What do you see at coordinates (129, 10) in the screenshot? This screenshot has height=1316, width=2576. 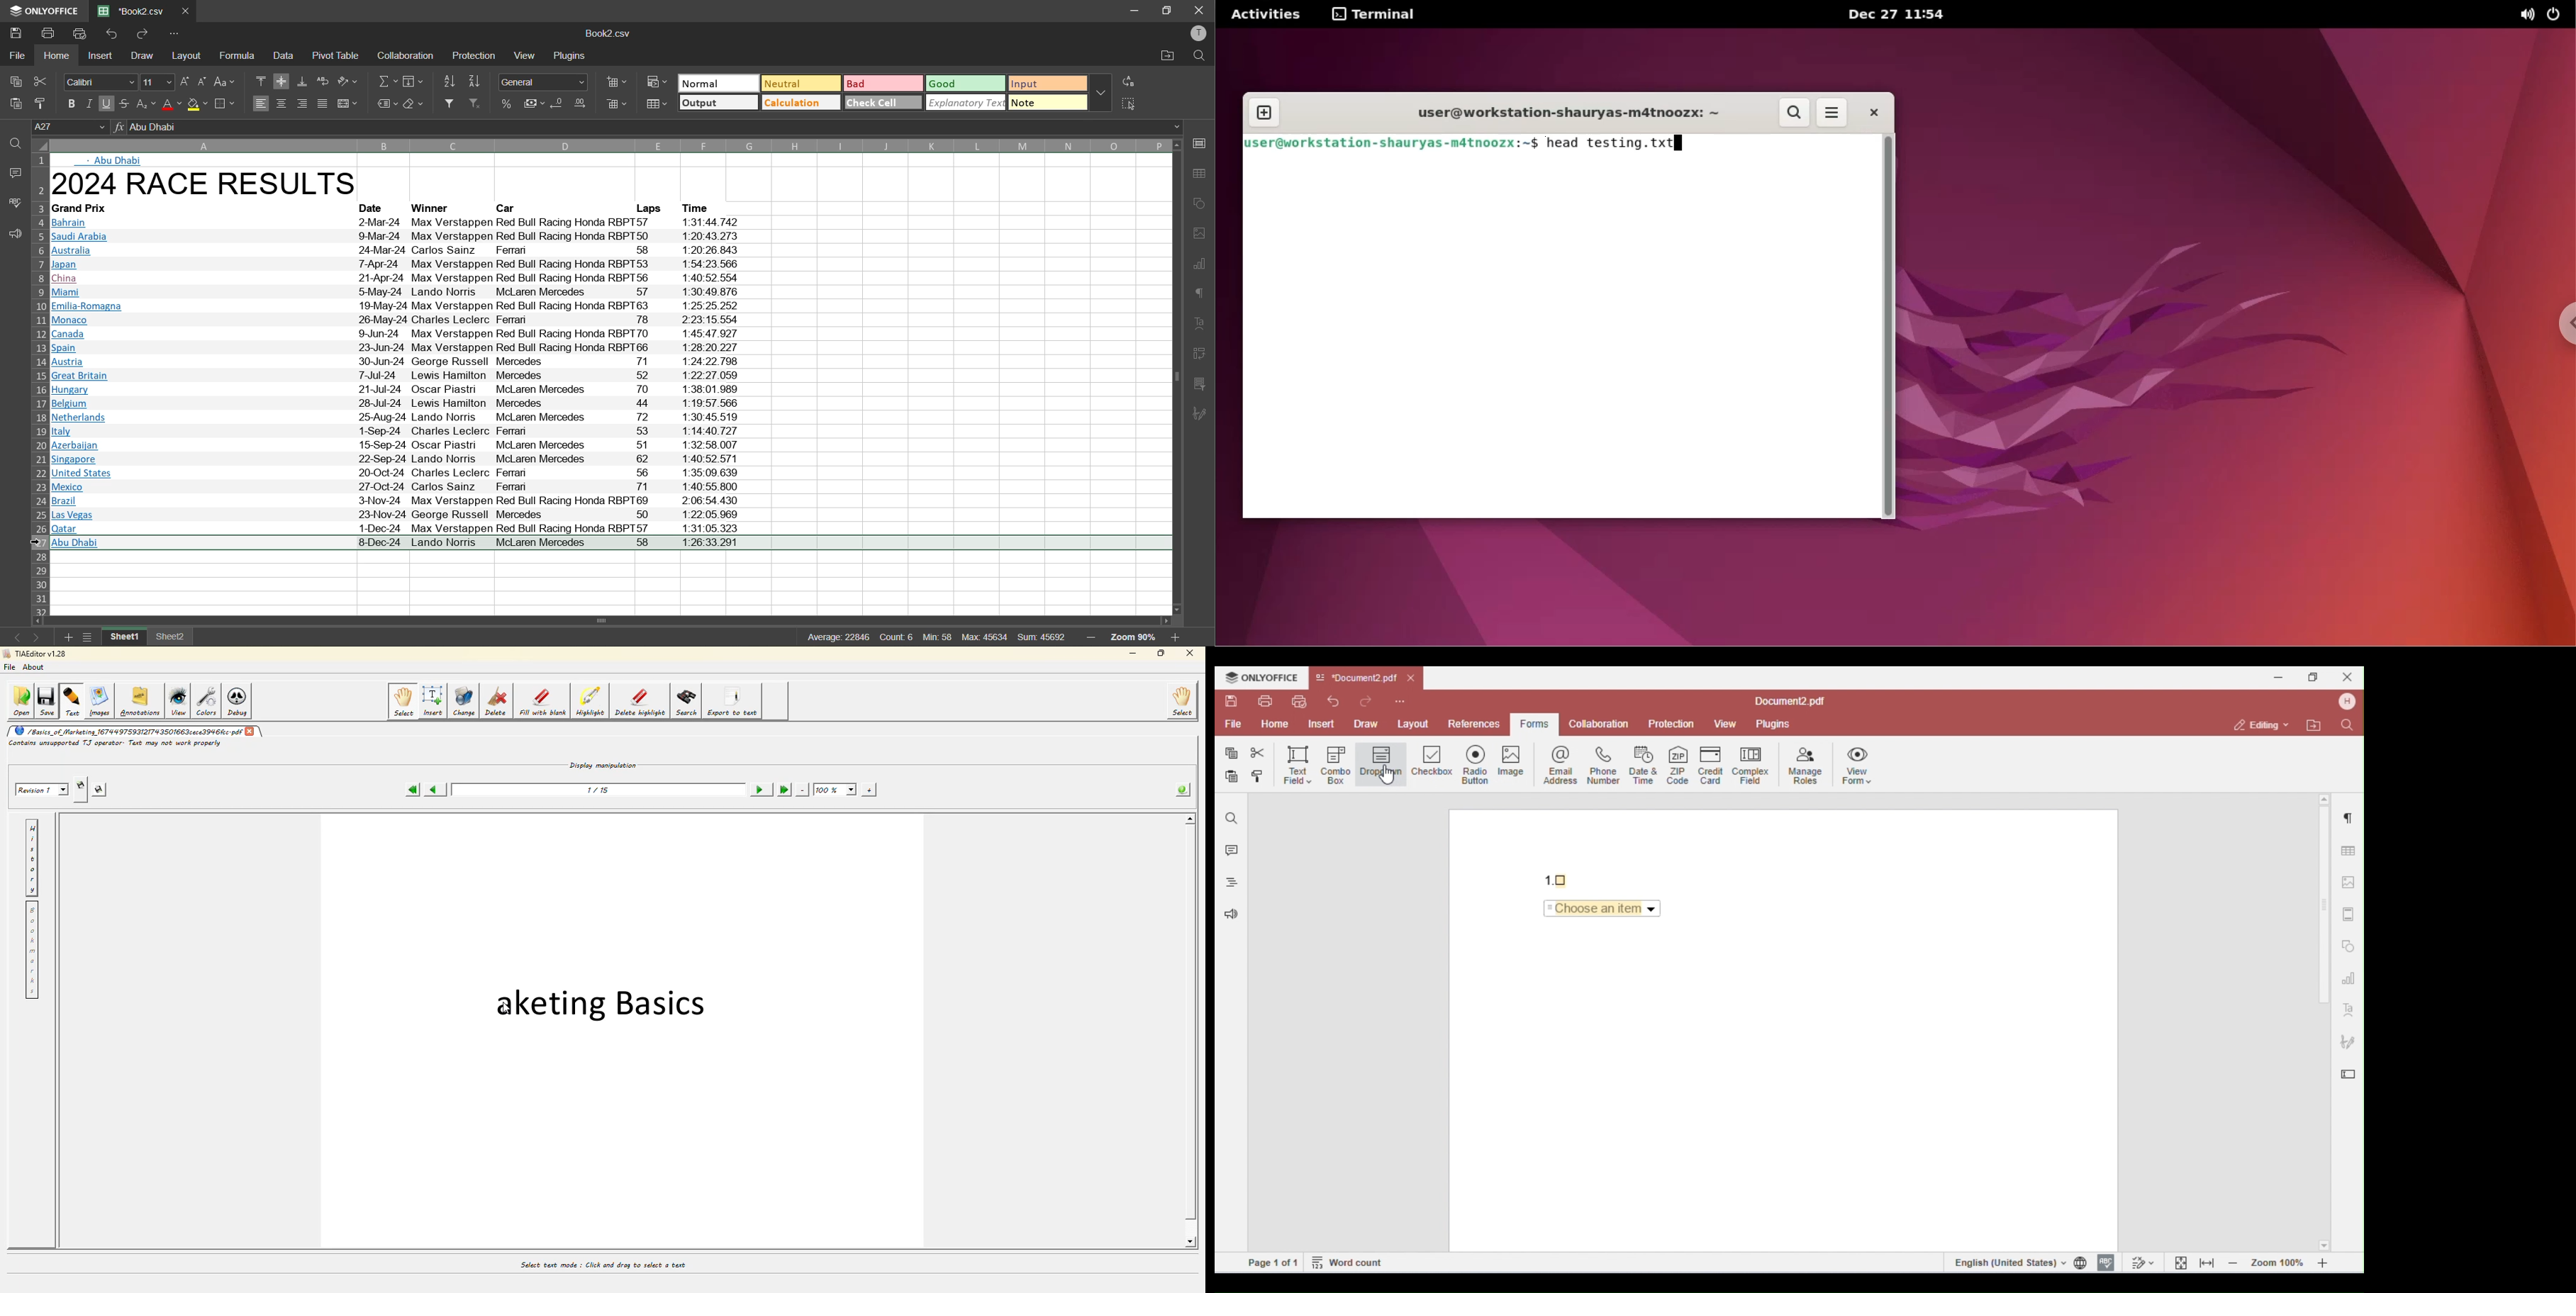 I see `filename` at bounding box center [129, 10].